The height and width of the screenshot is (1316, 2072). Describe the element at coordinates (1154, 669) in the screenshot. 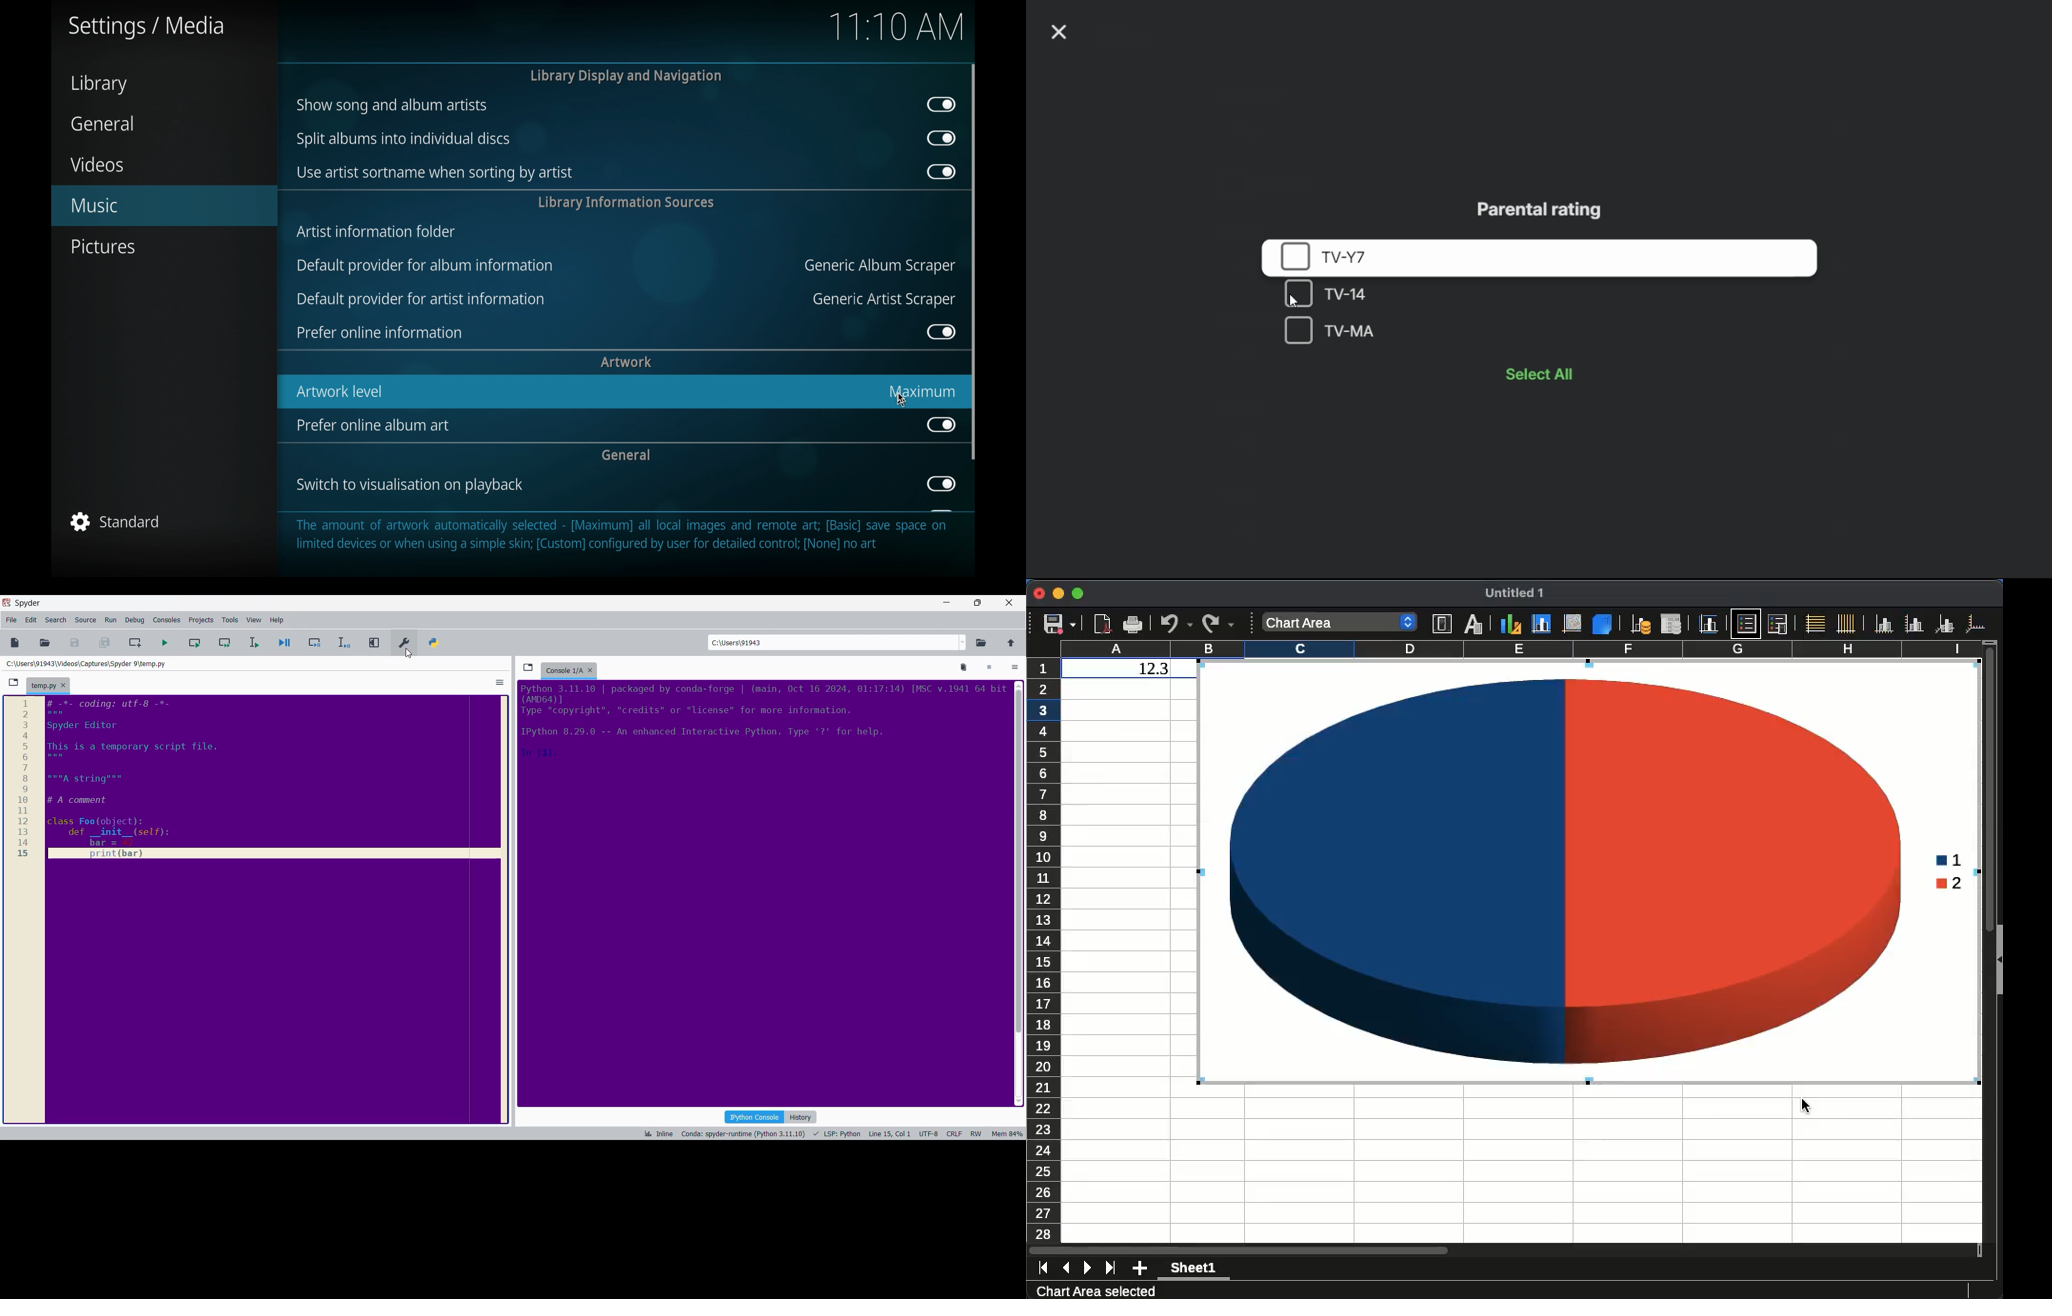

I see `12.3` at that location.